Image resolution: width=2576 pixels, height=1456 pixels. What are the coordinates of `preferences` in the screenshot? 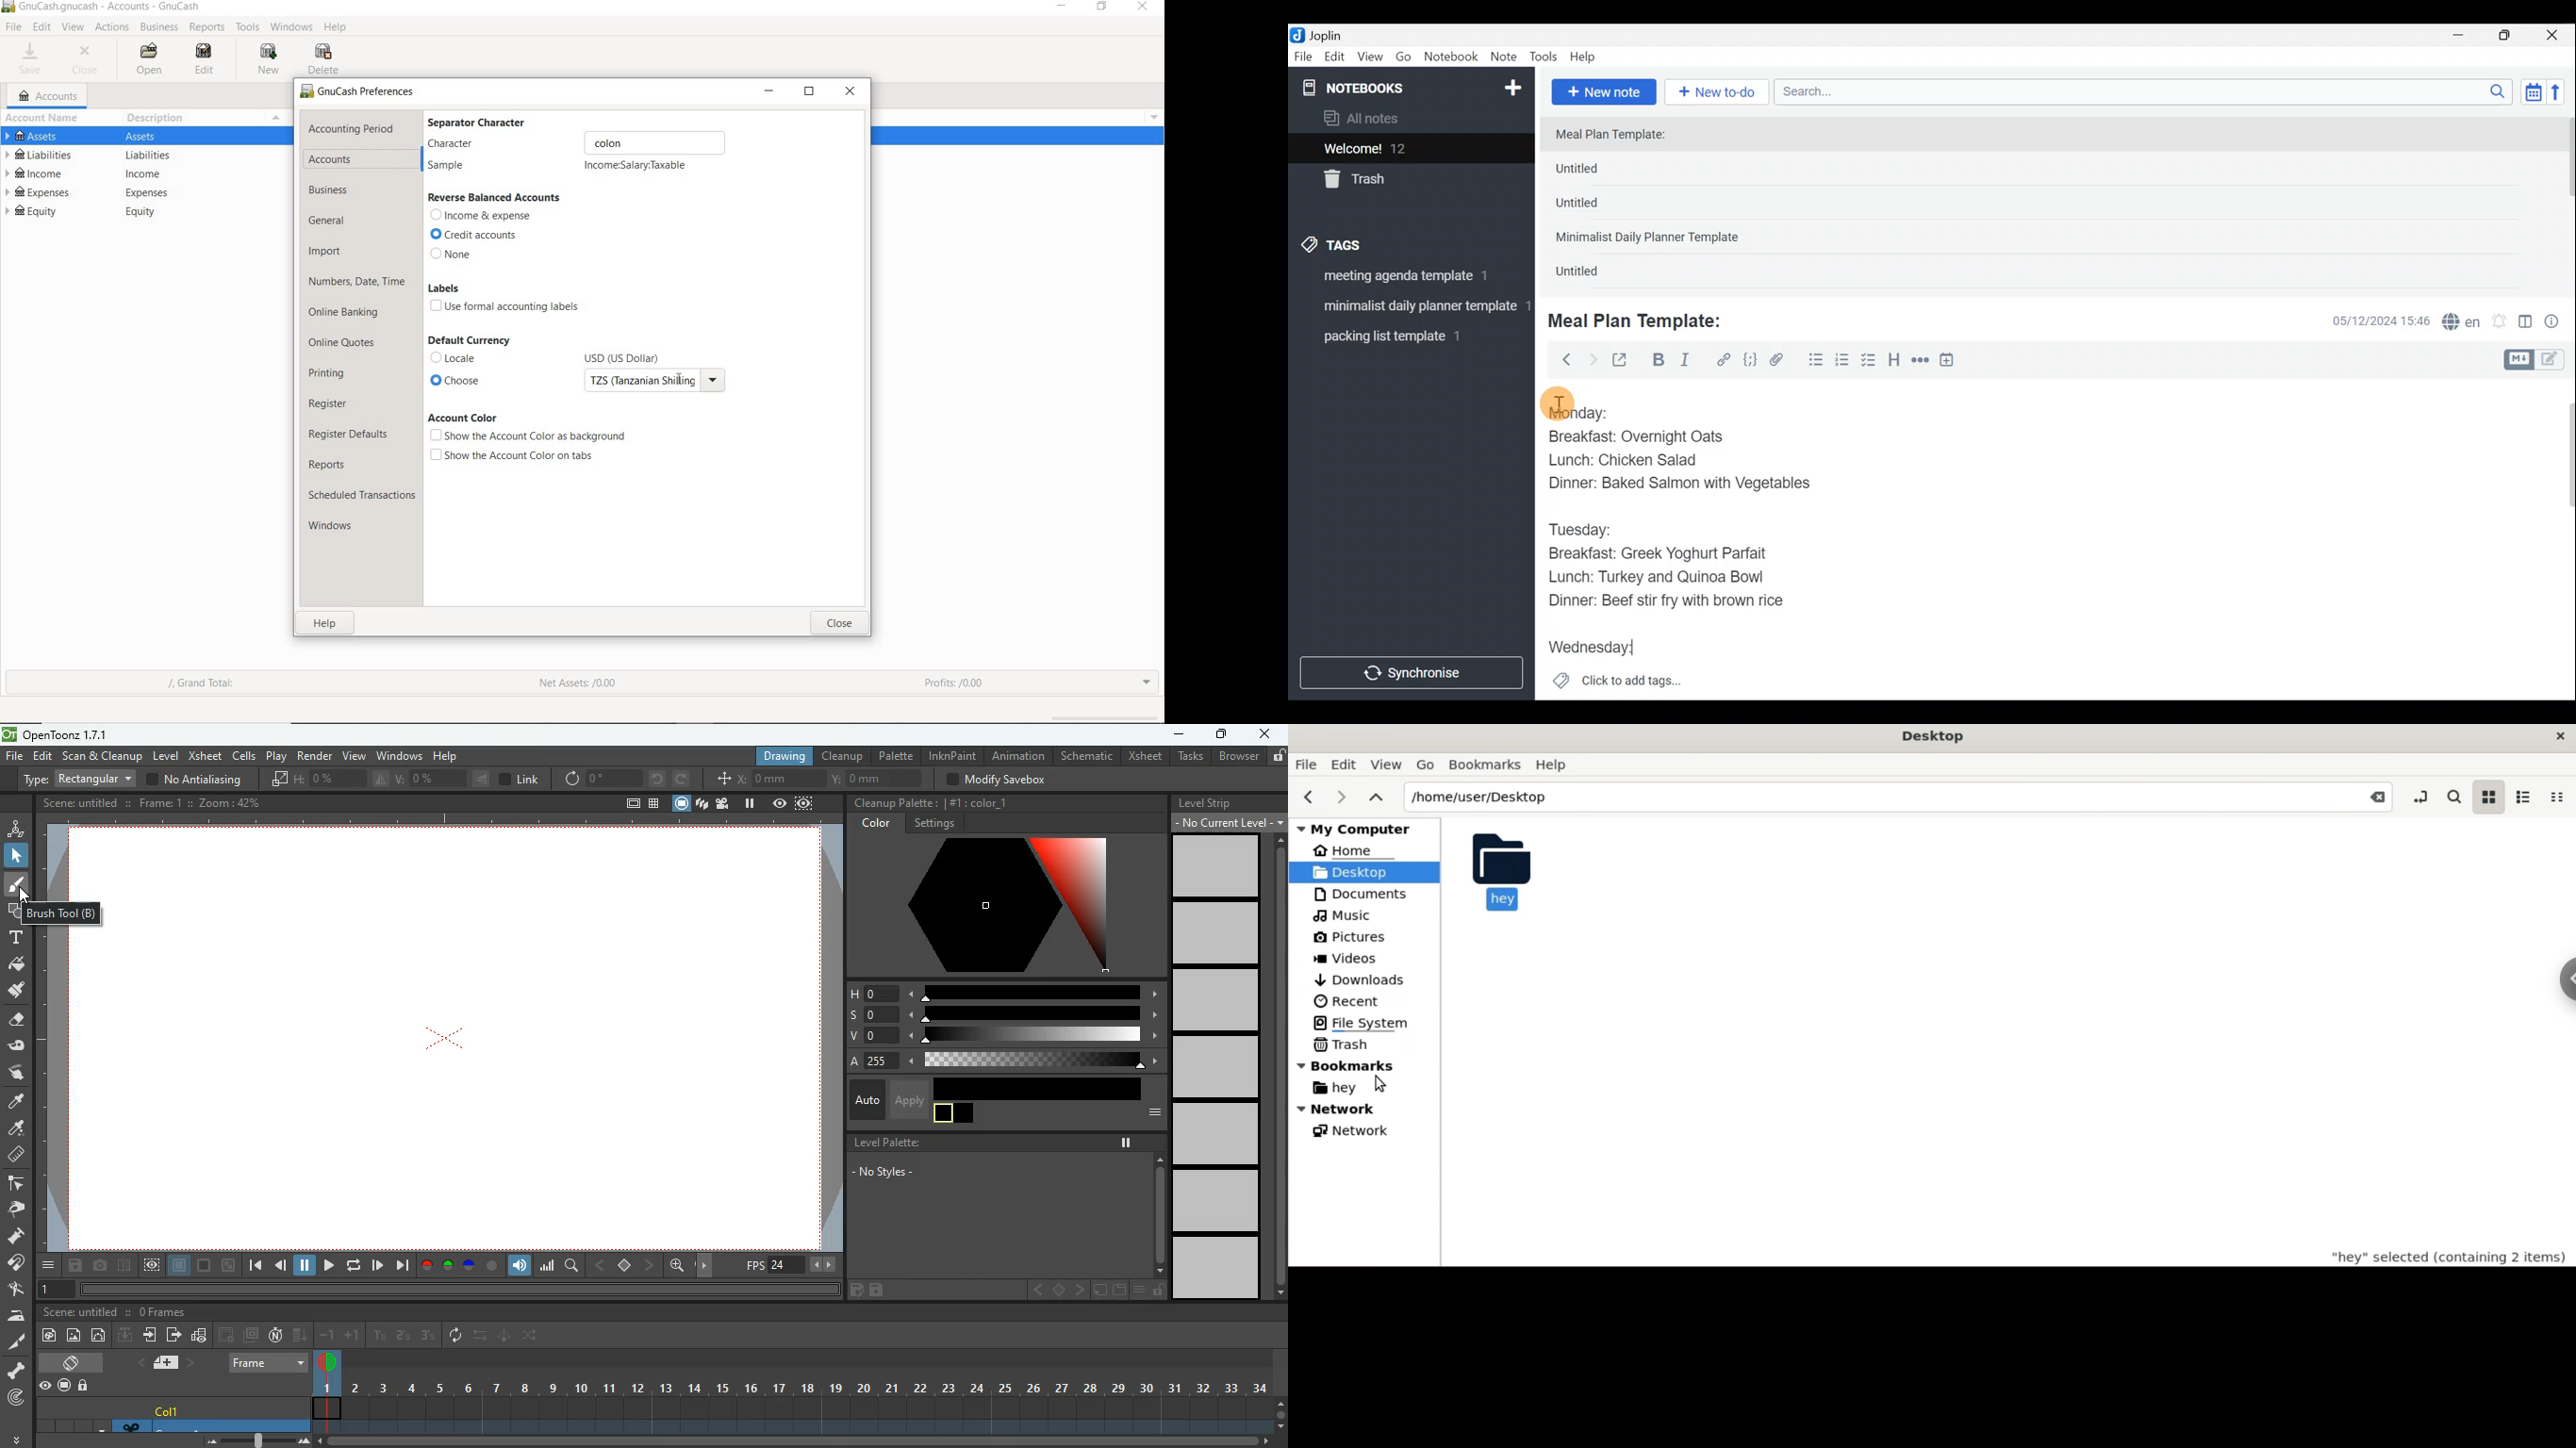 It's located at (360, 94).